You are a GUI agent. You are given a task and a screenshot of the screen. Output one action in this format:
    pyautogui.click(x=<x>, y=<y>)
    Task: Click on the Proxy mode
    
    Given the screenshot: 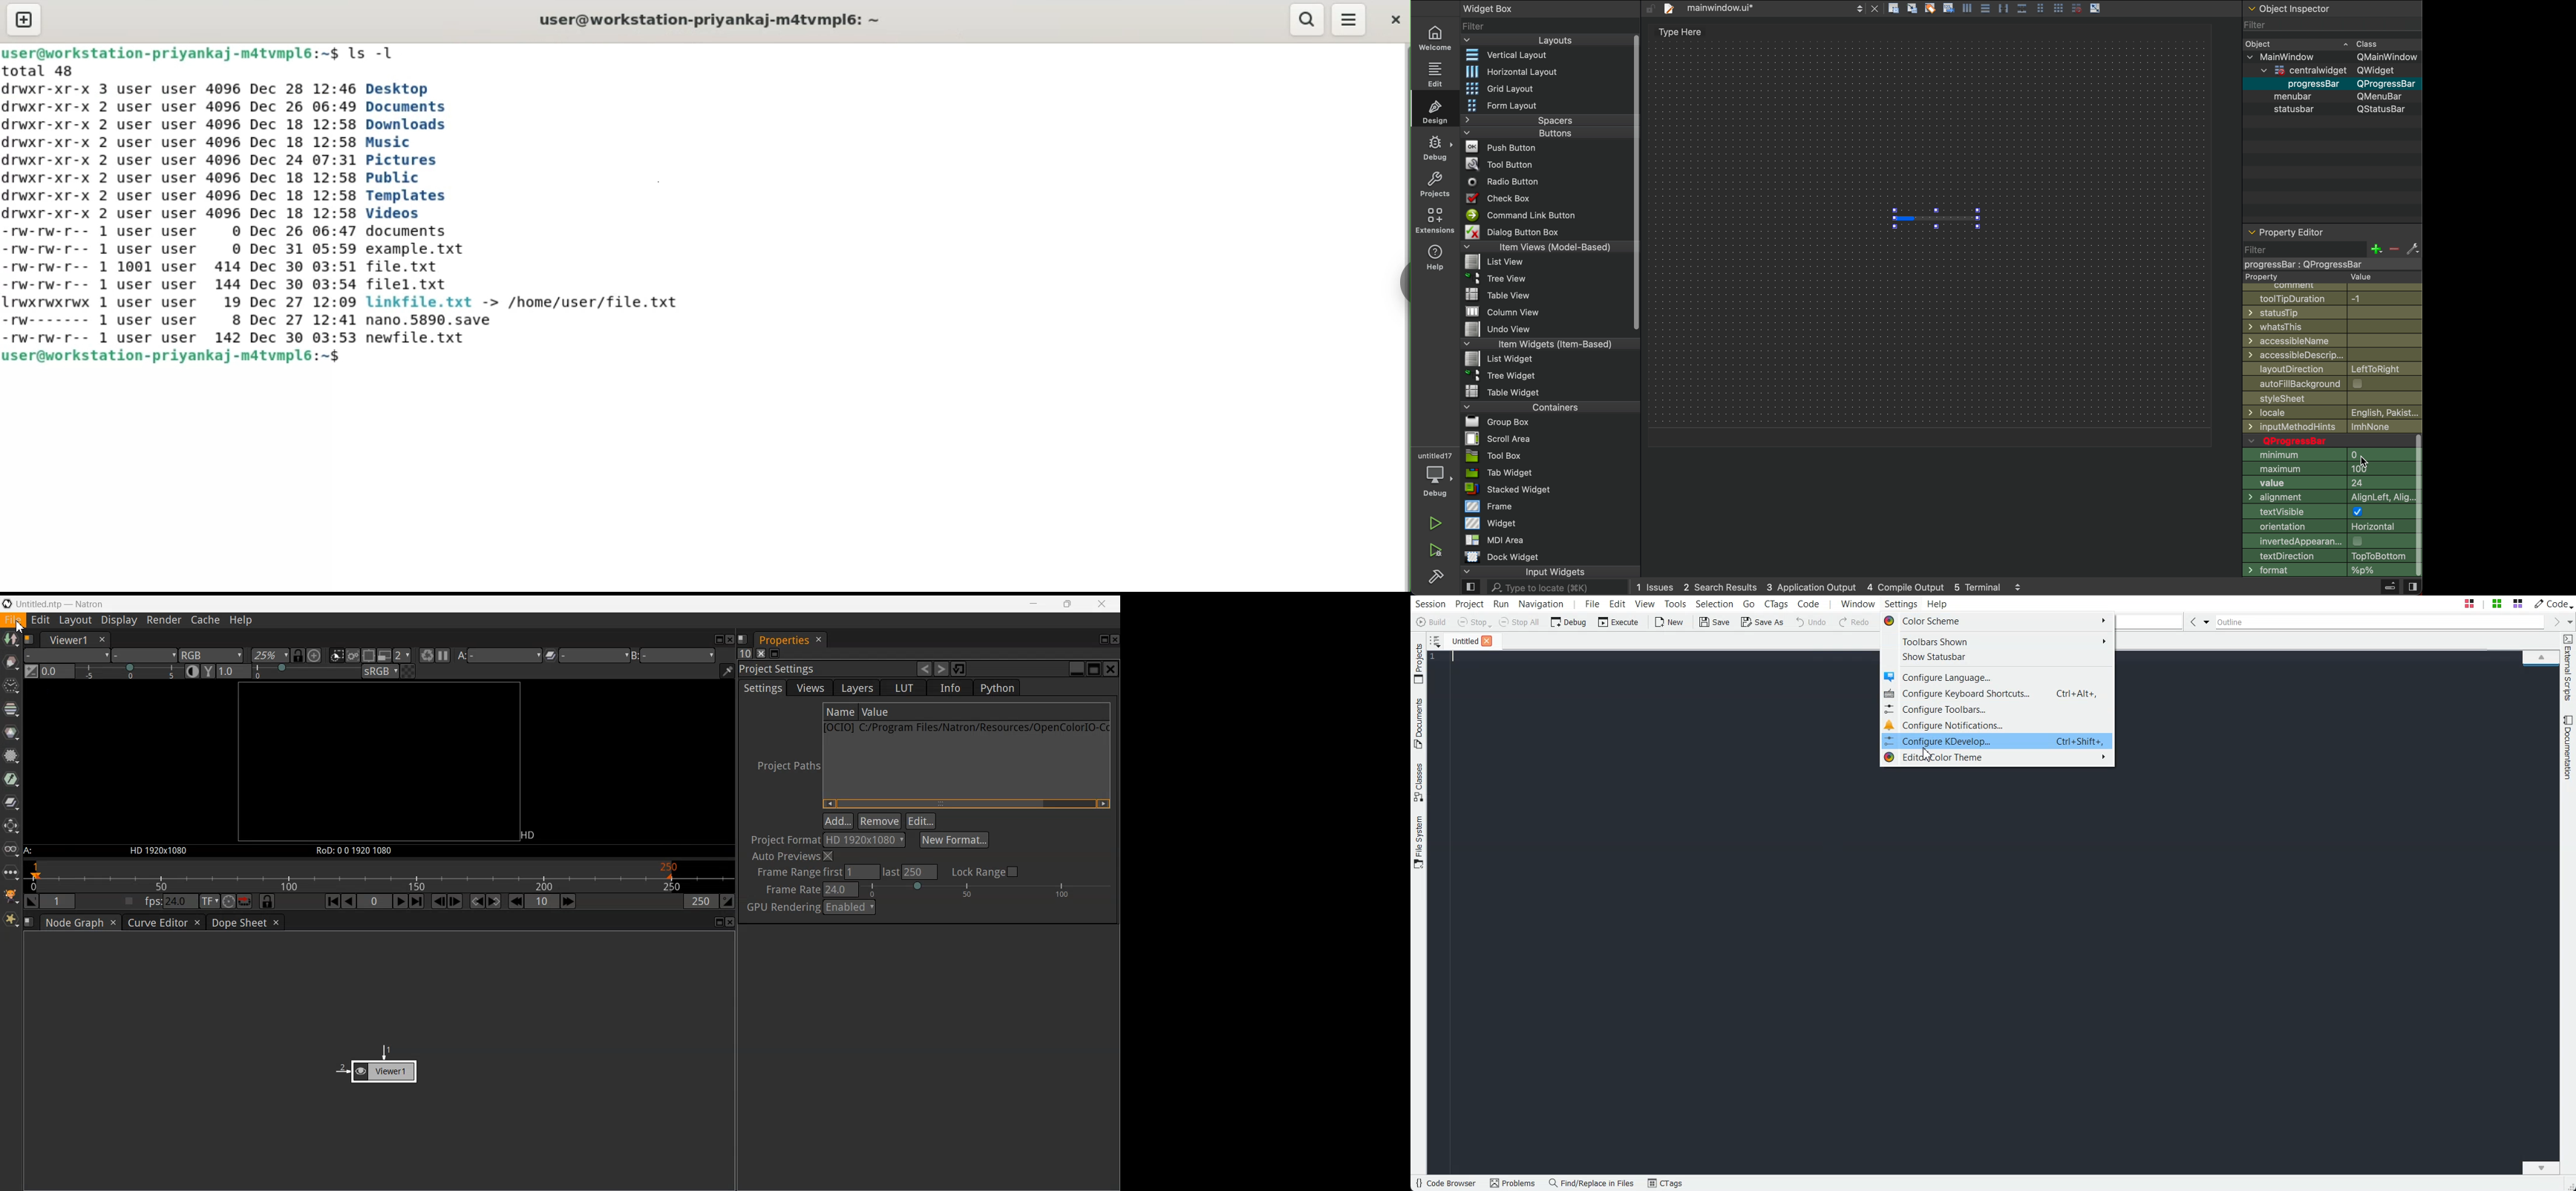 What is the action you would take?
    pyautogui.click(x=385, y=655)
    